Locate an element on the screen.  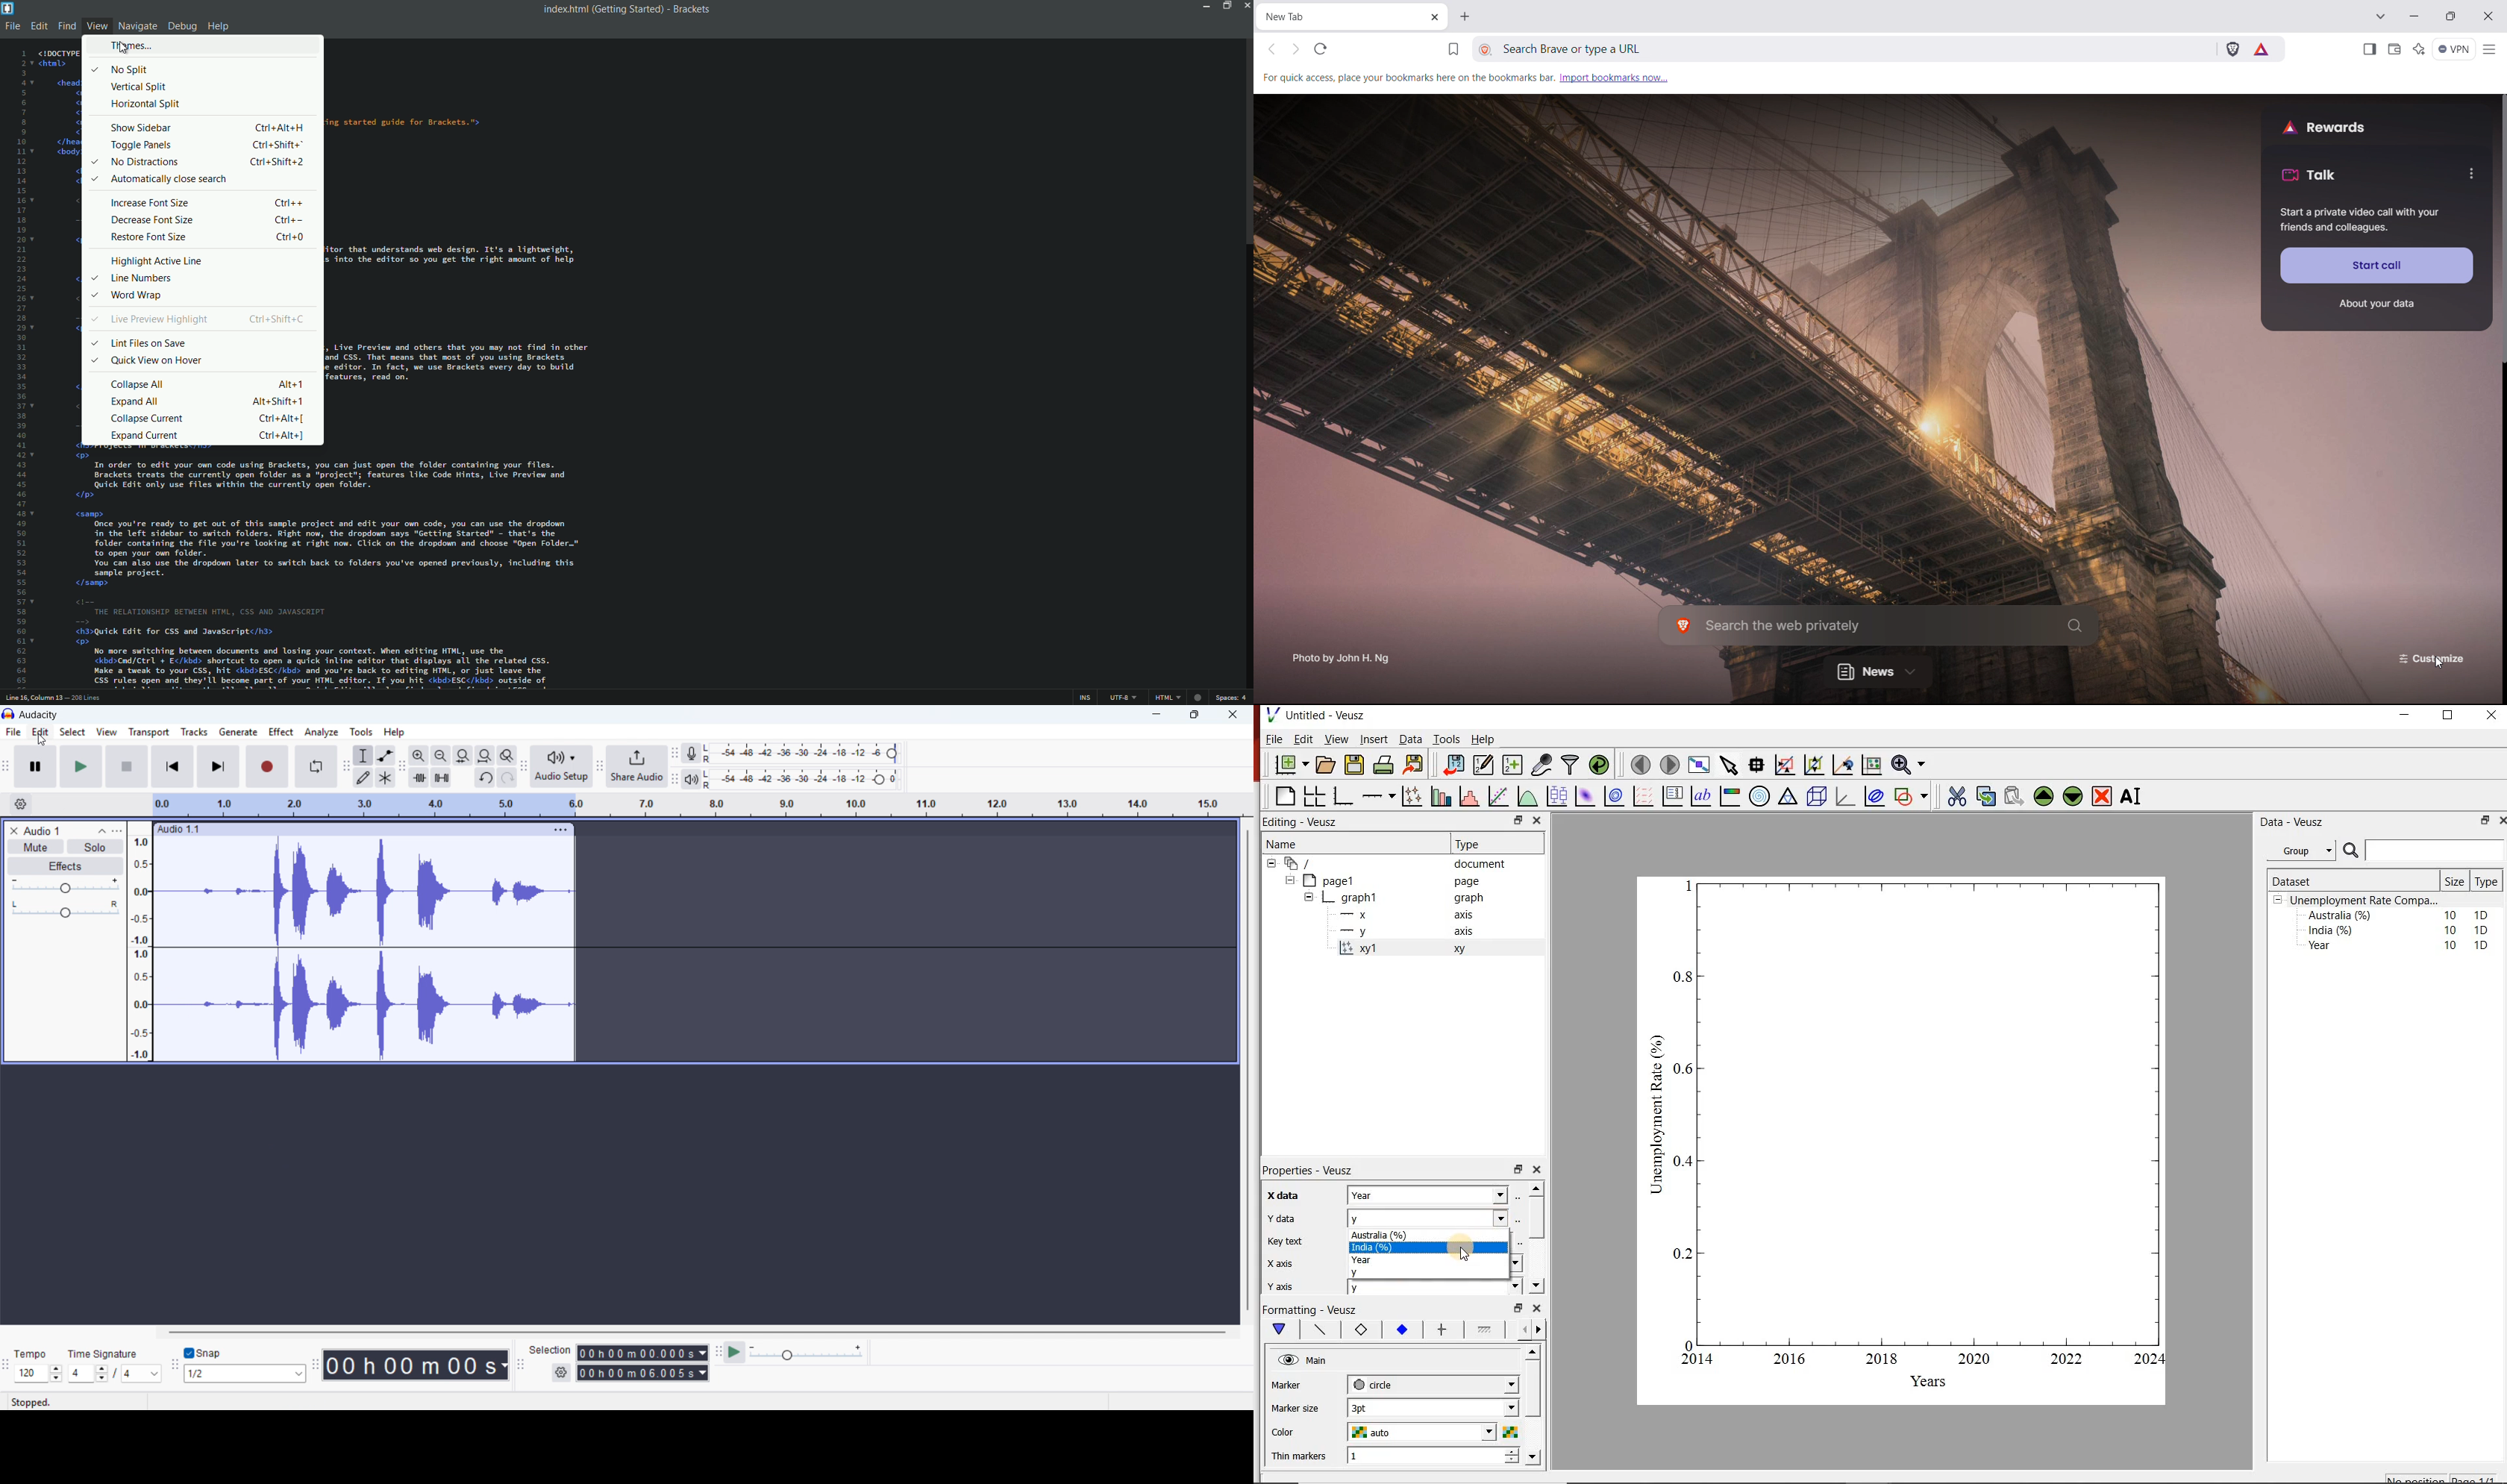
remove track is located at coordinates (13, 830).